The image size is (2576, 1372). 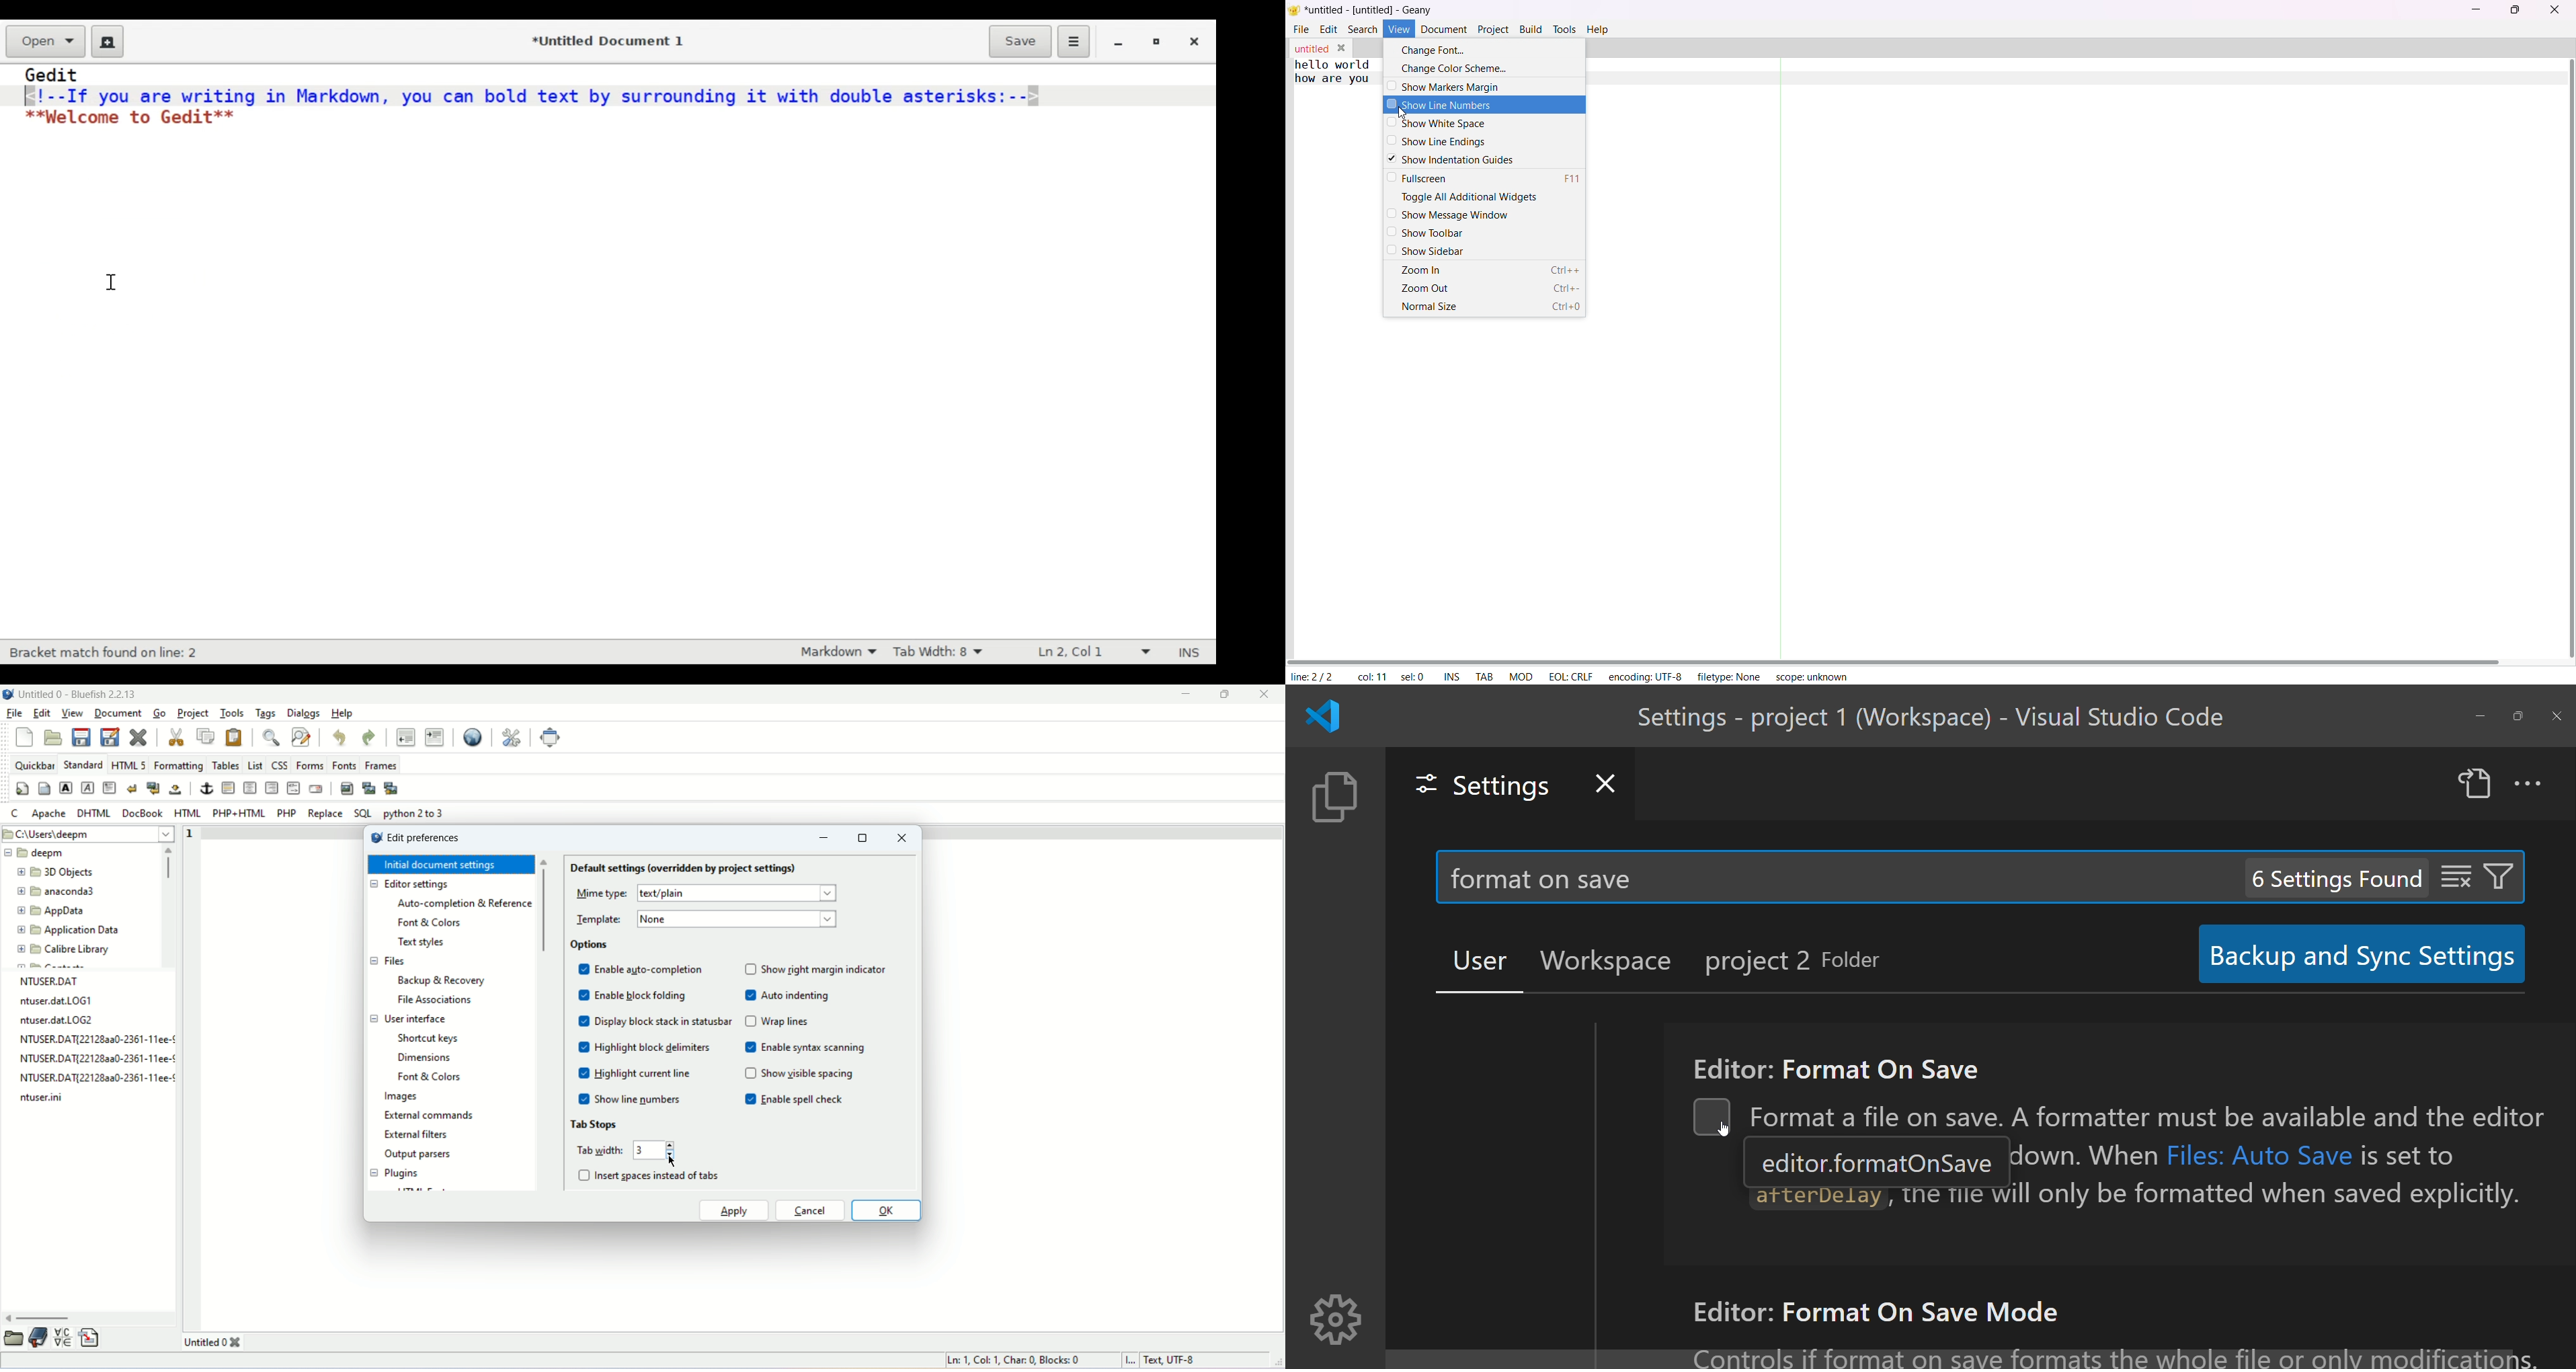 I want to click on check box, so click(x=581, y=1033).